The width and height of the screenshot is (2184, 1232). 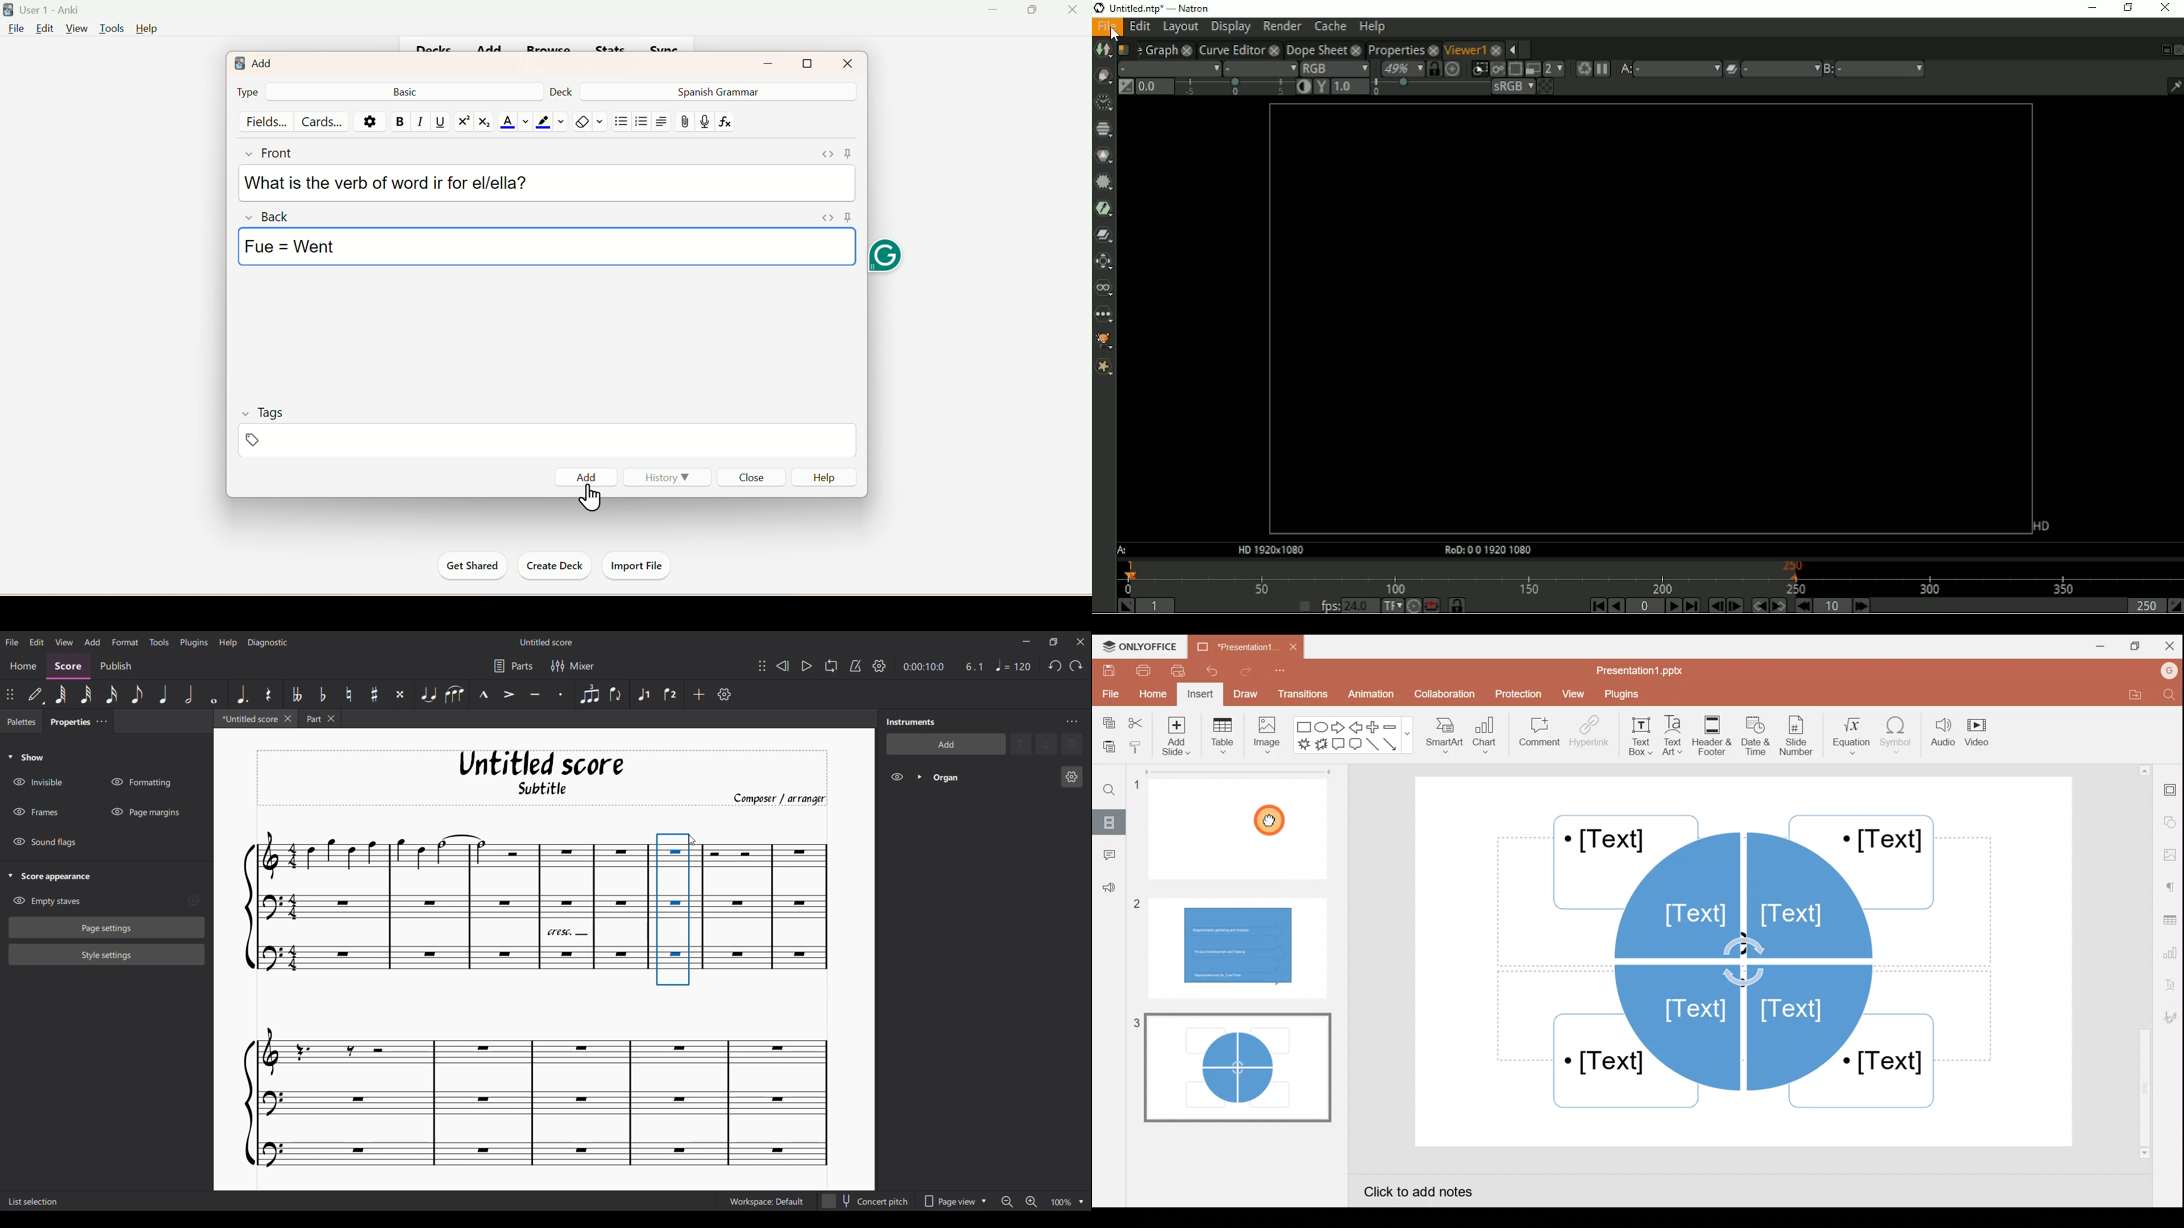 What do you see at coordinates (86, 695) in the screenshot?
I see `32nd note` at bounding box center [86, 695].